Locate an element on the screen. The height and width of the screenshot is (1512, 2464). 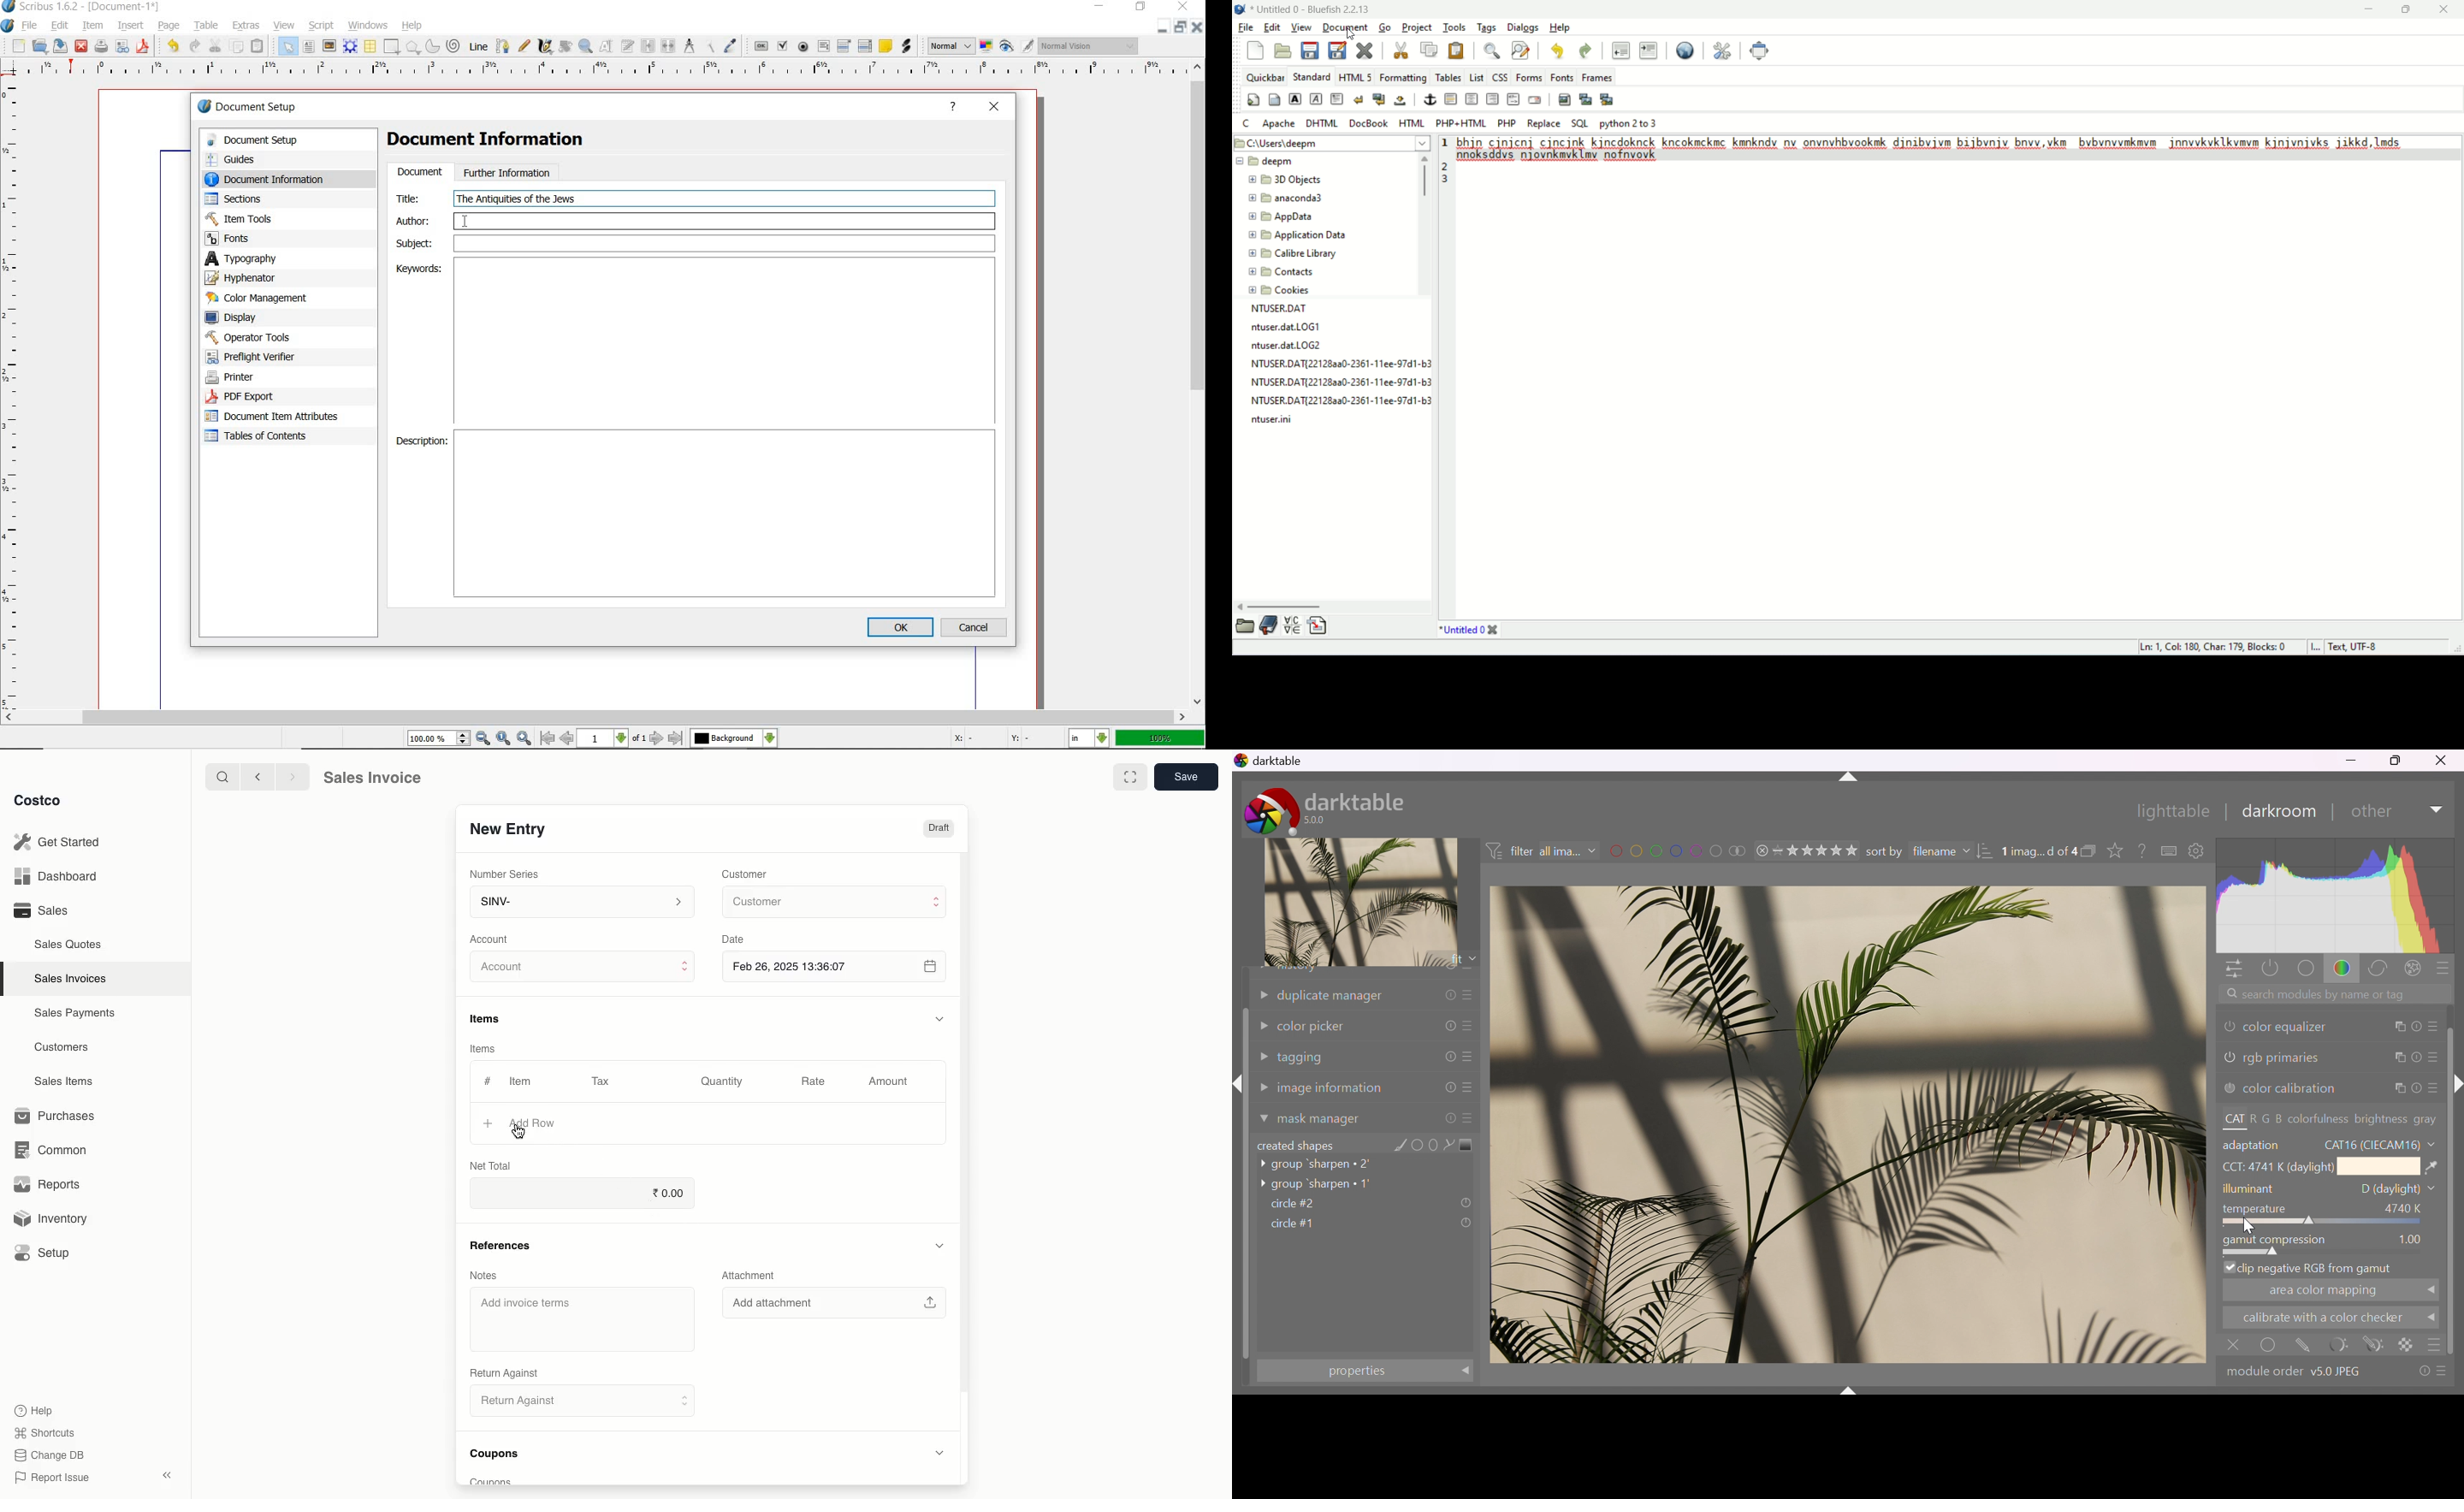
5.0.0 is located at coordinates (1321, 823).